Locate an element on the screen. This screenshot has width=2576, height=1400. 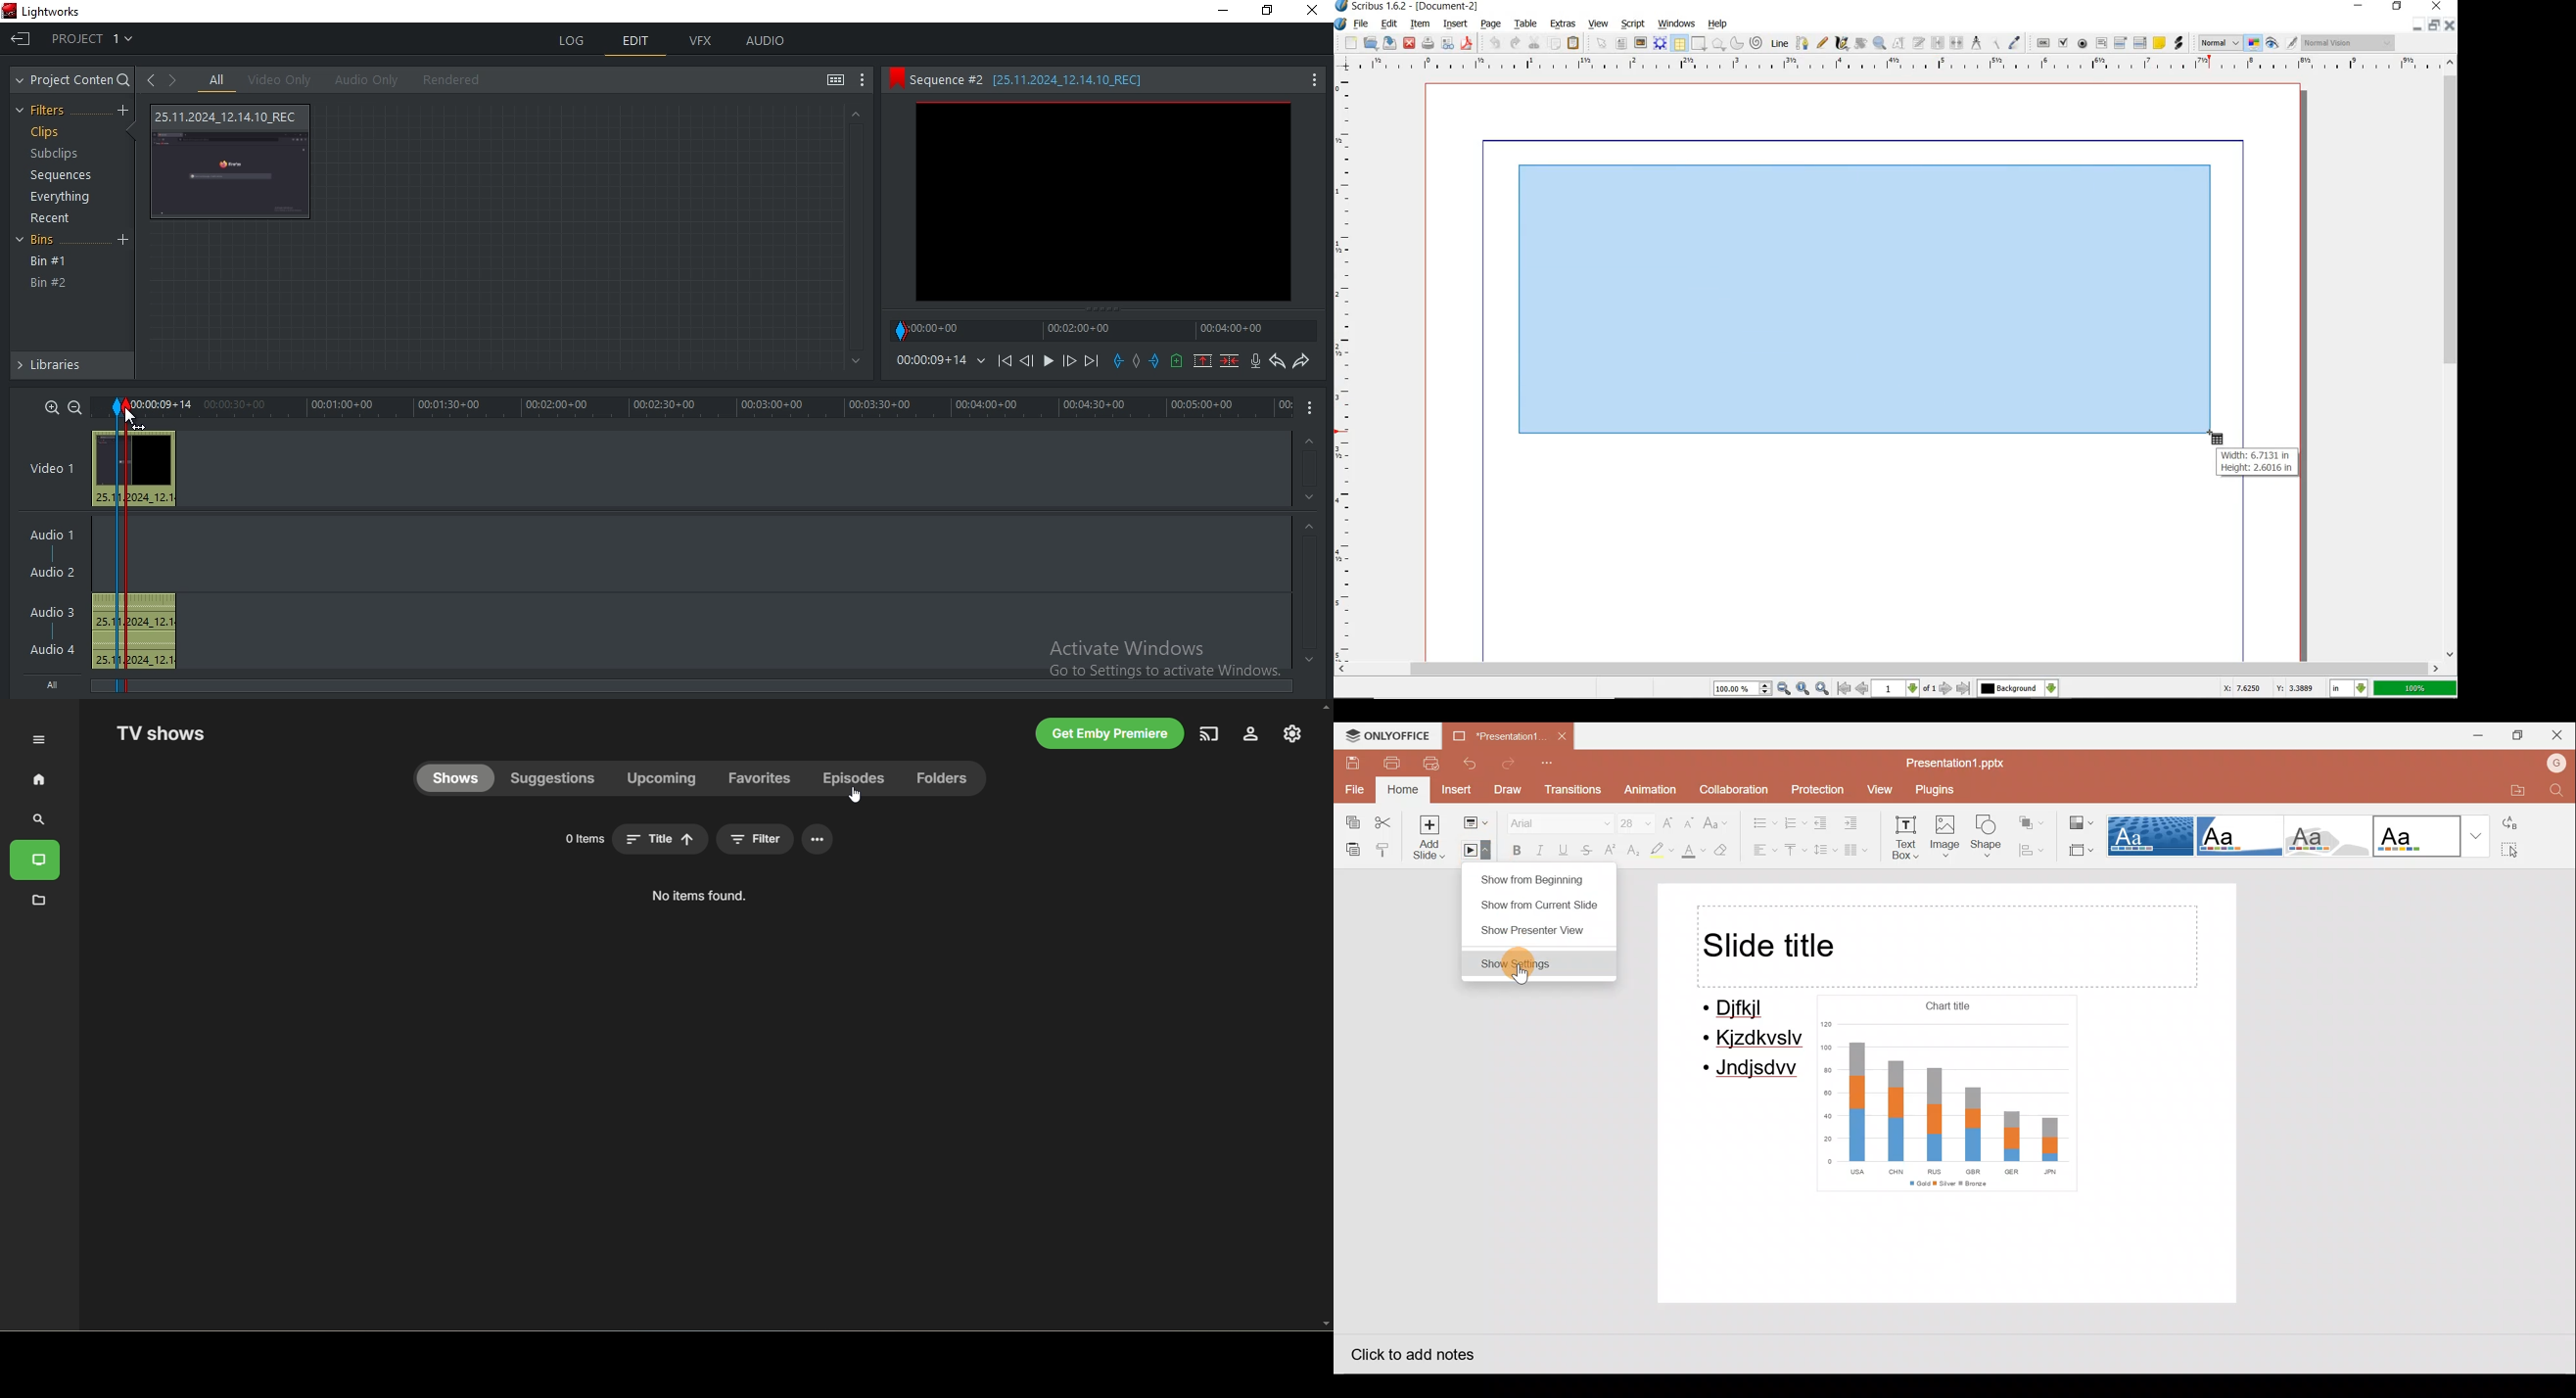
Animation is located at coordinates (1647, 790).